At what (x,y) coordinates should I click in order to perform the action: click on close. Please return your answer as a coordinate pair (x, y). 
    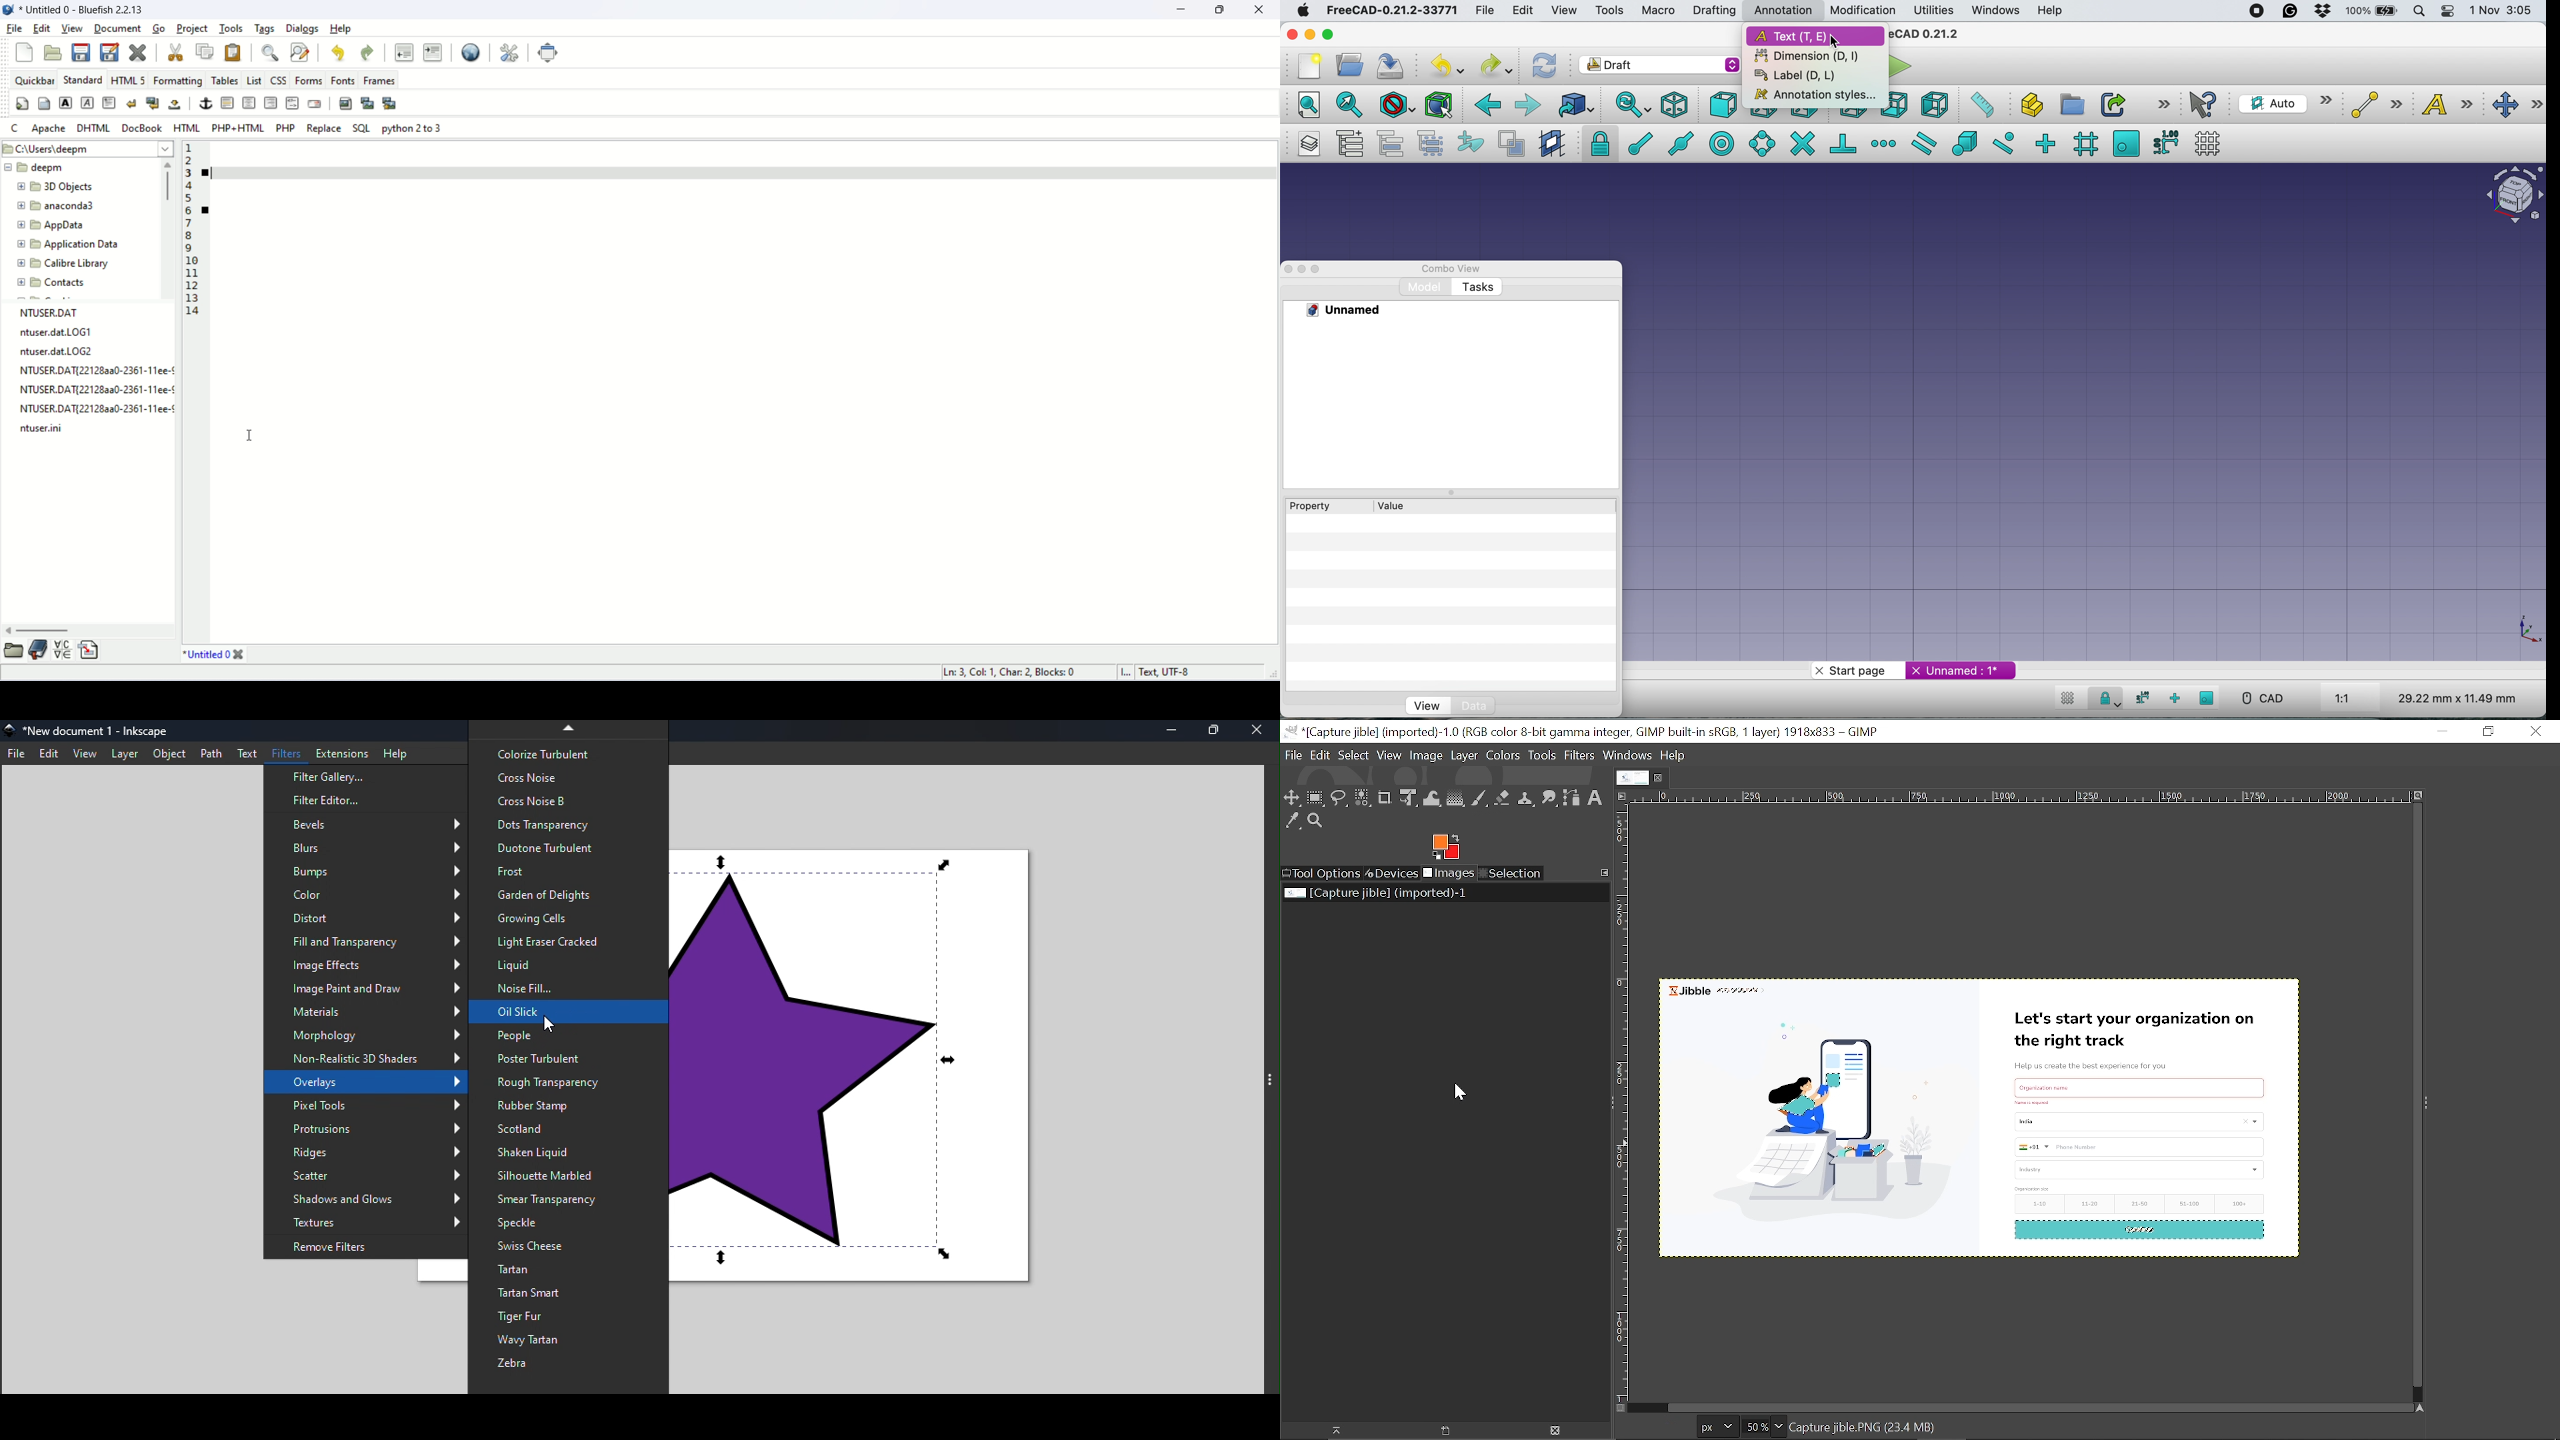
    Looking at the image, I should click on (137, 53).